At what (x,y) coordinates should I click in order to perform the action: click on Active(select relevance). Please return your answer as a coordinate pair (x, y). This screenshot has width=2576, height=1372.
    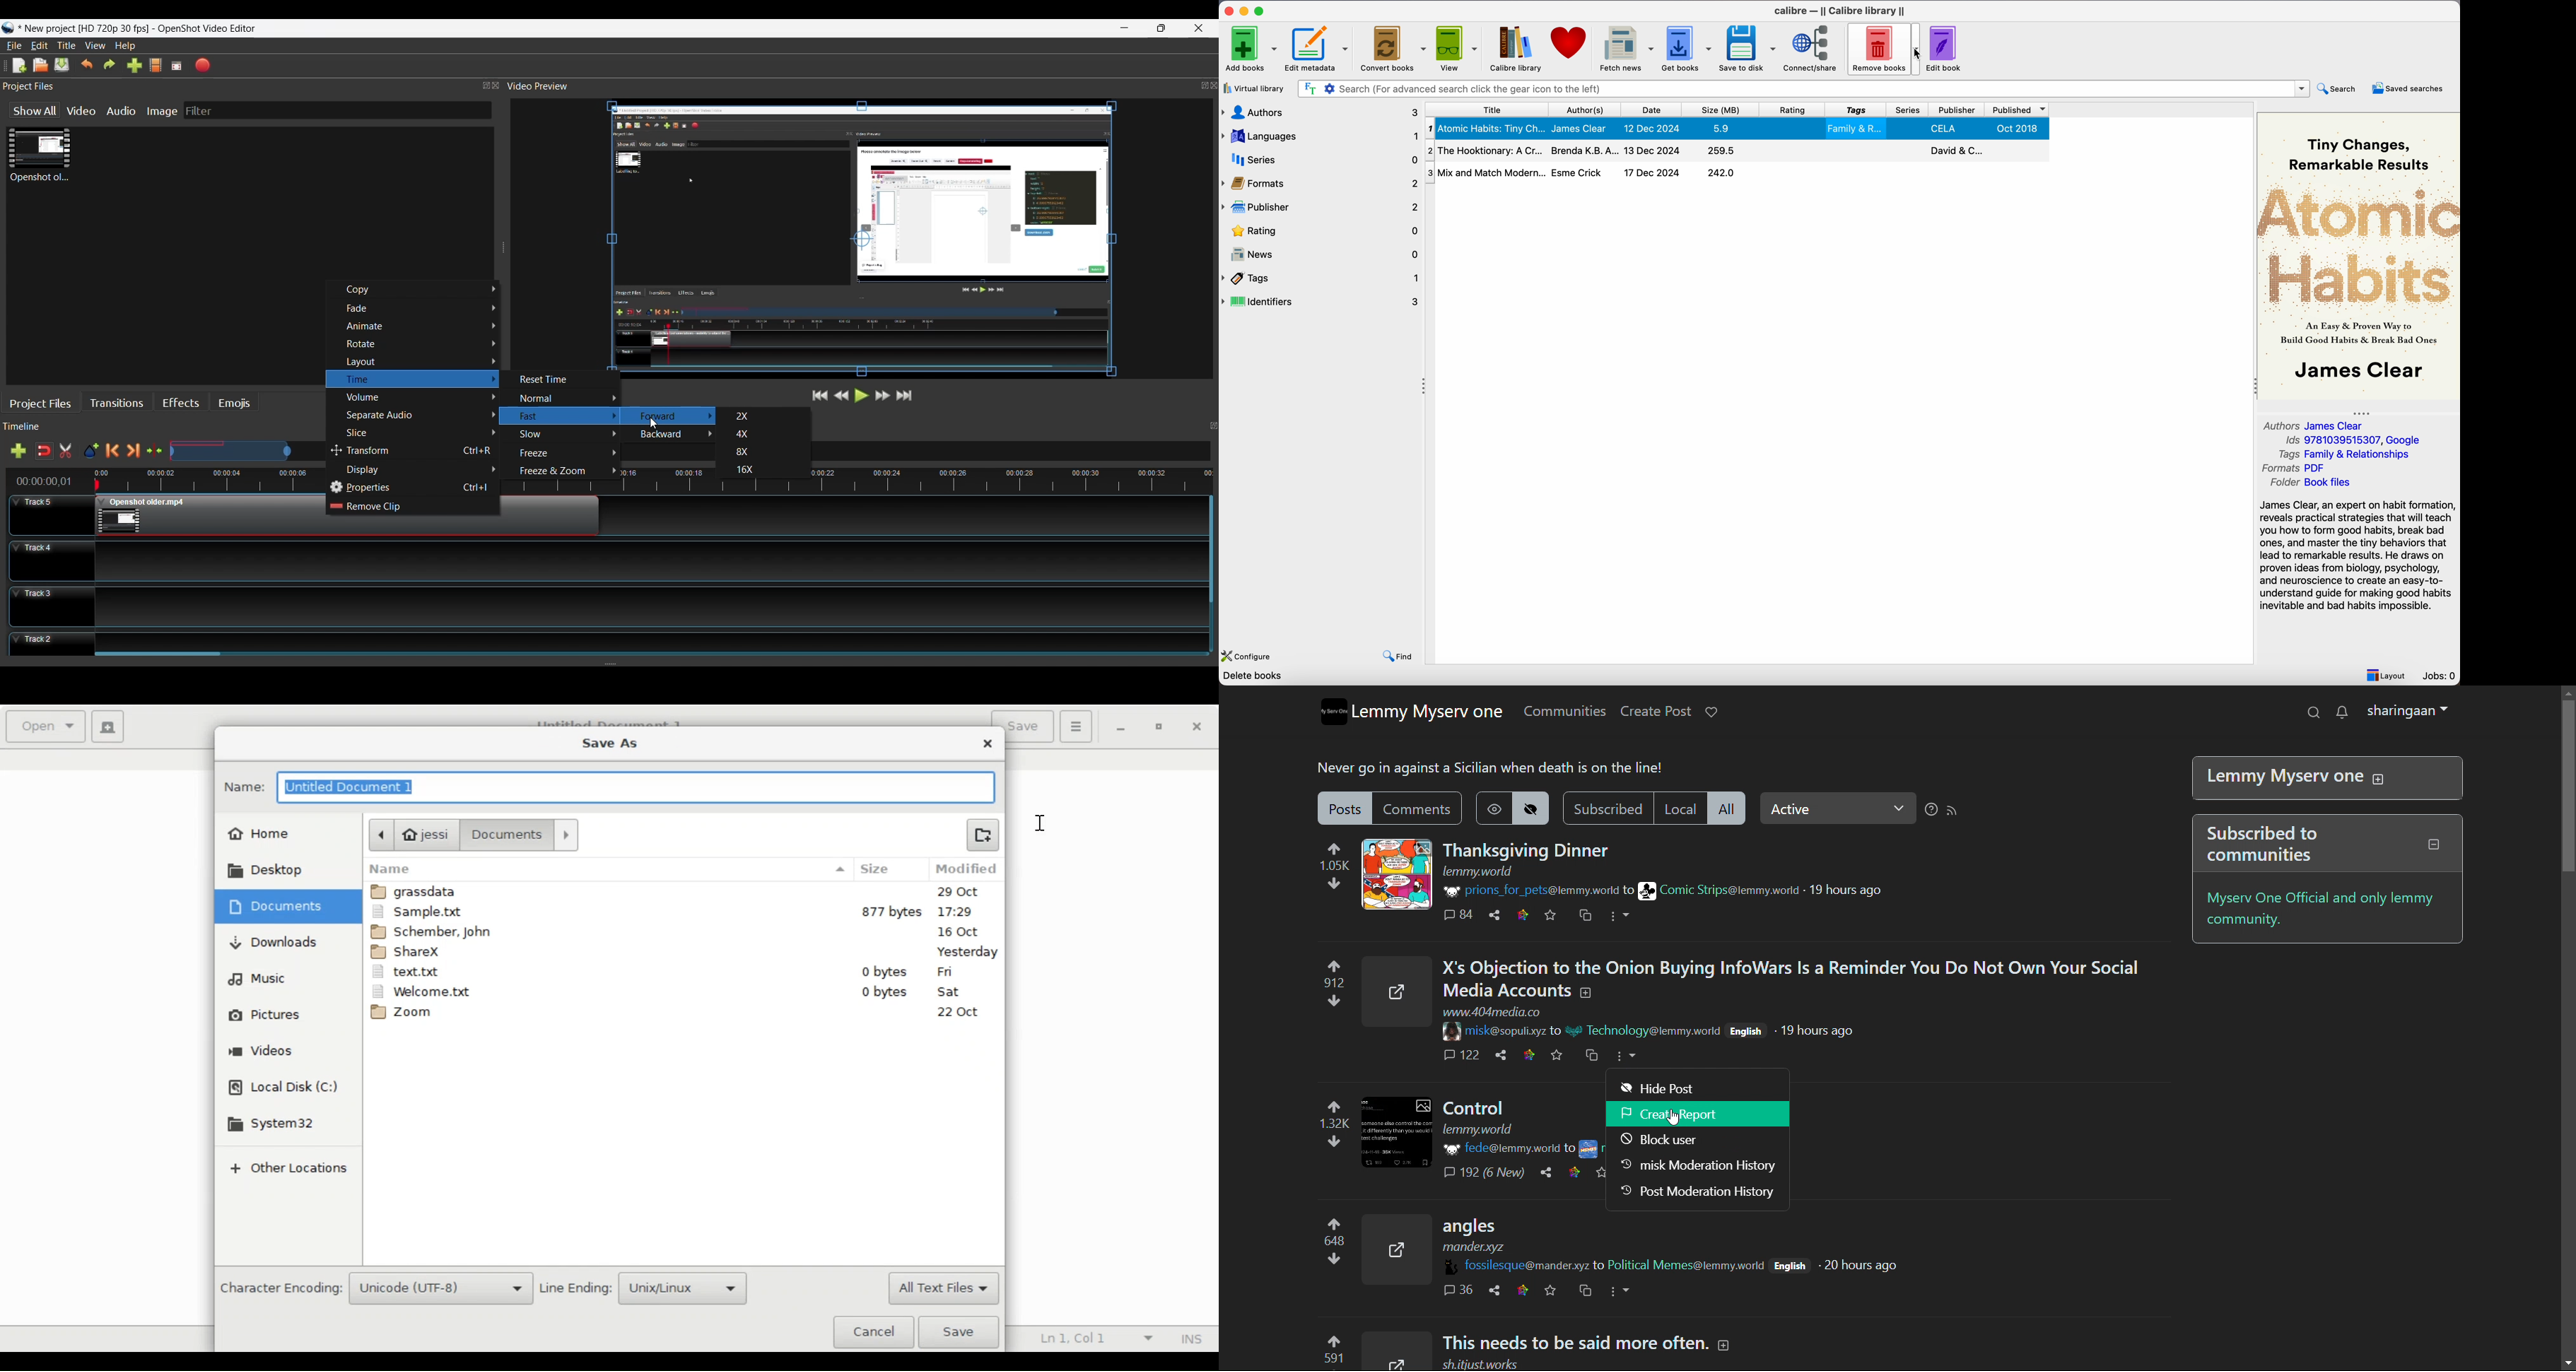
    Looking at the image, I should click on (1839, 808).